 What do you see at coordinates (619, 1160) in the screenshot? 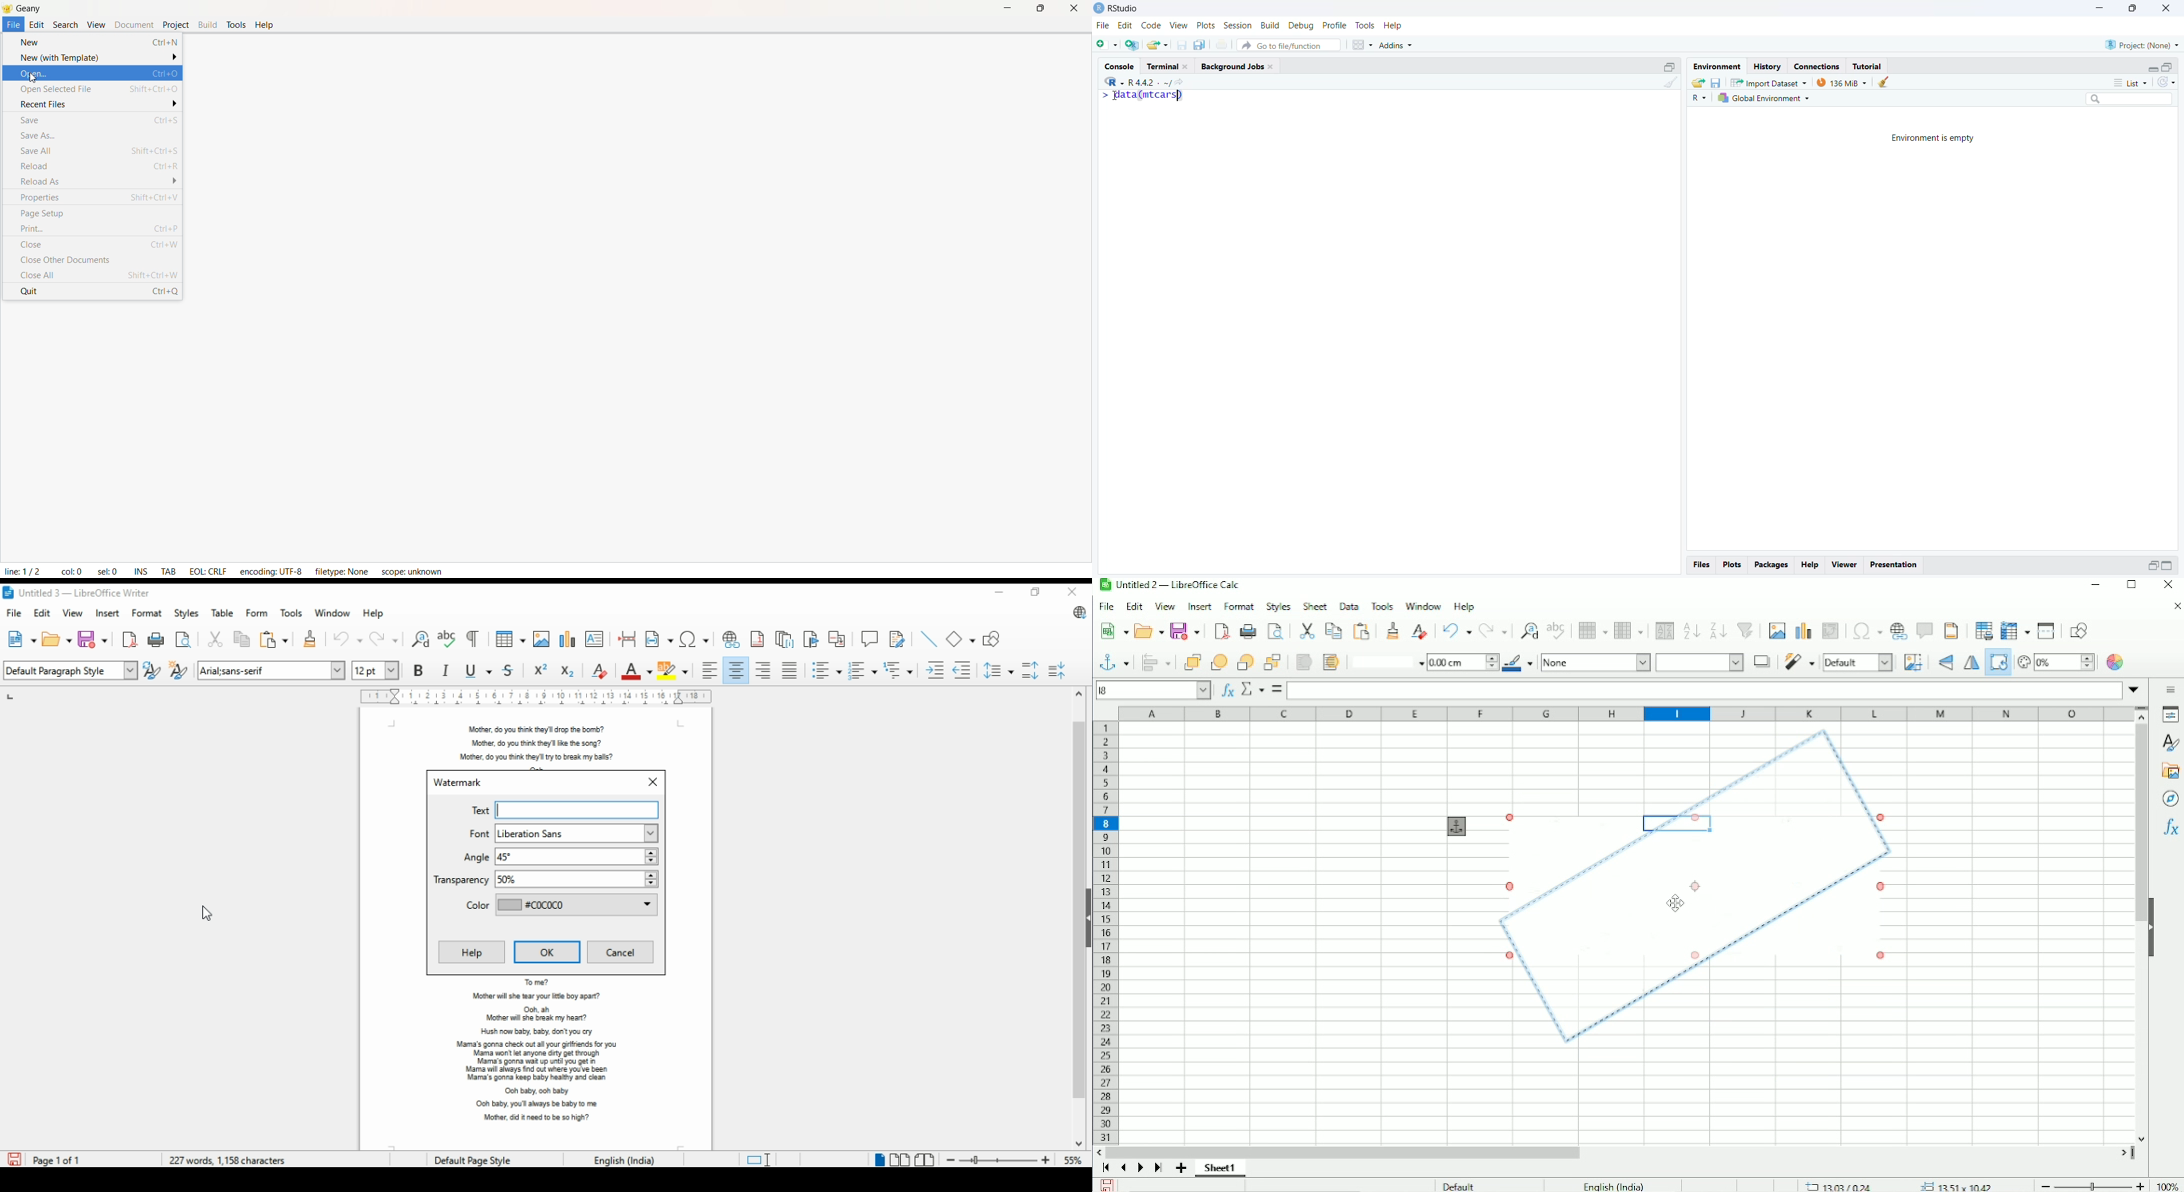
I see `Language` at bounding box center [619, 1160].